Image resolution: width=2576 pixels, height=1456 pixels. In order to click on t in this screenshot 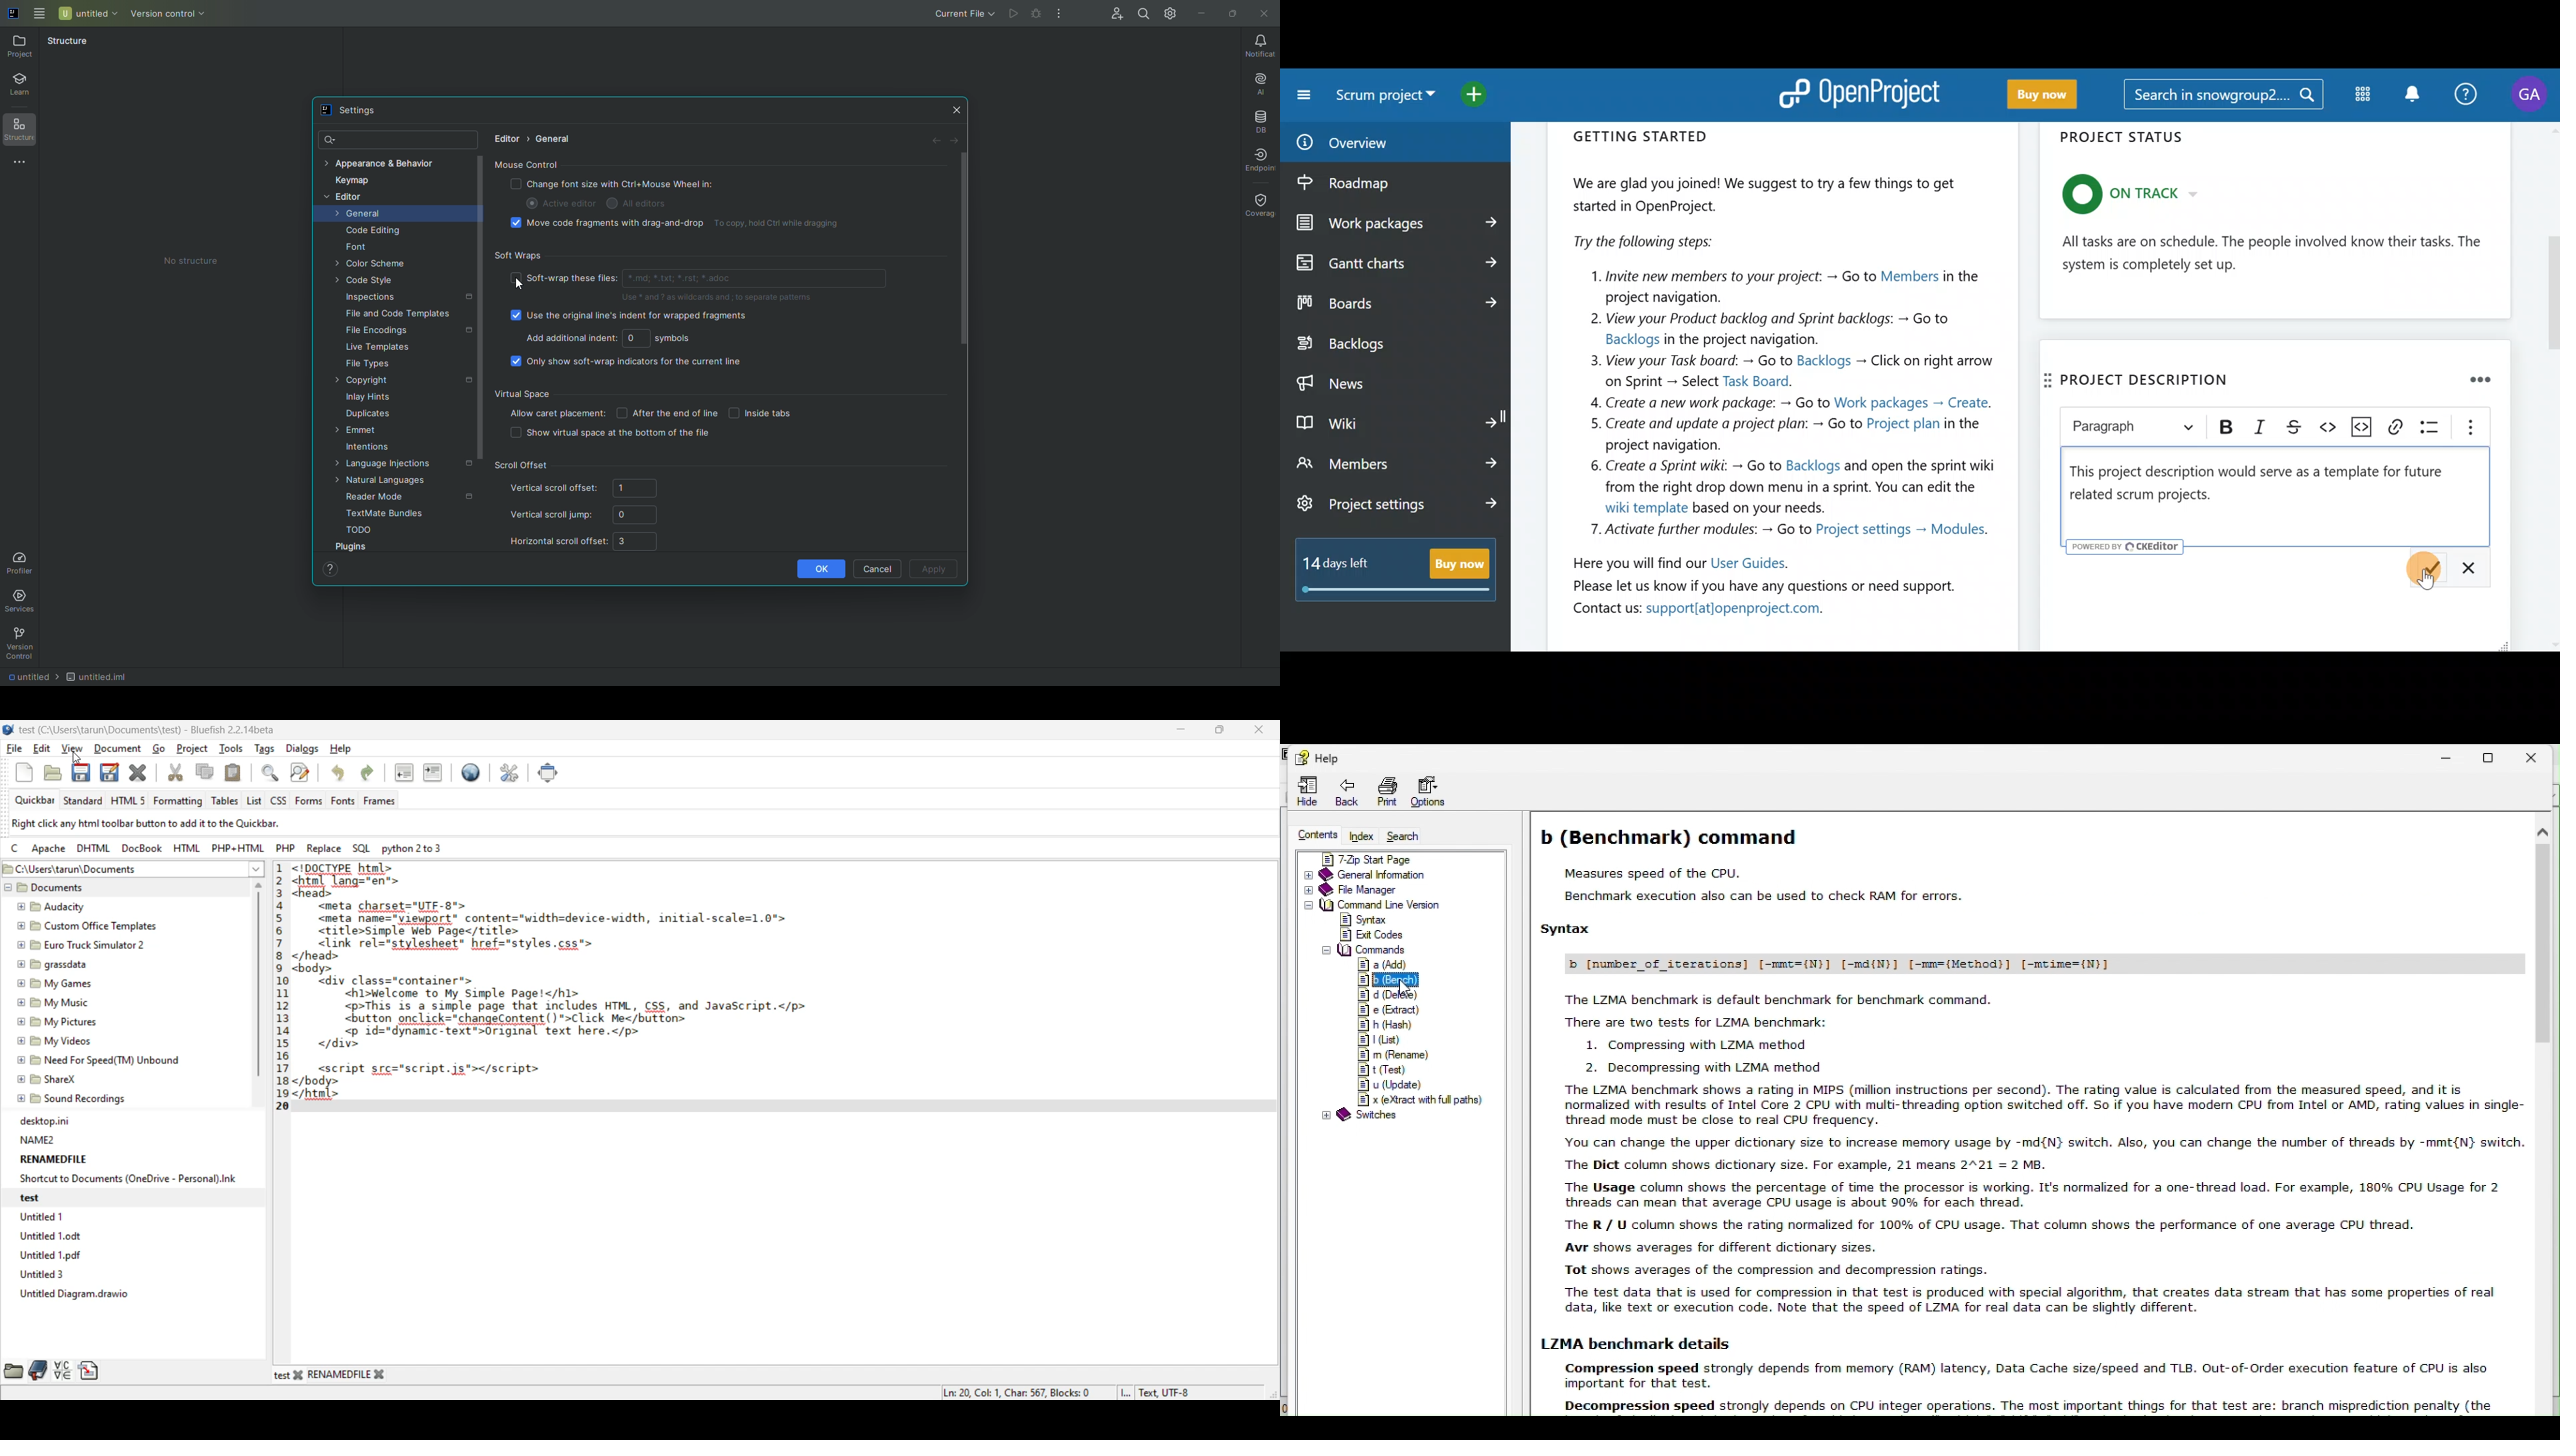, I will do `click(1393, 1070)`.